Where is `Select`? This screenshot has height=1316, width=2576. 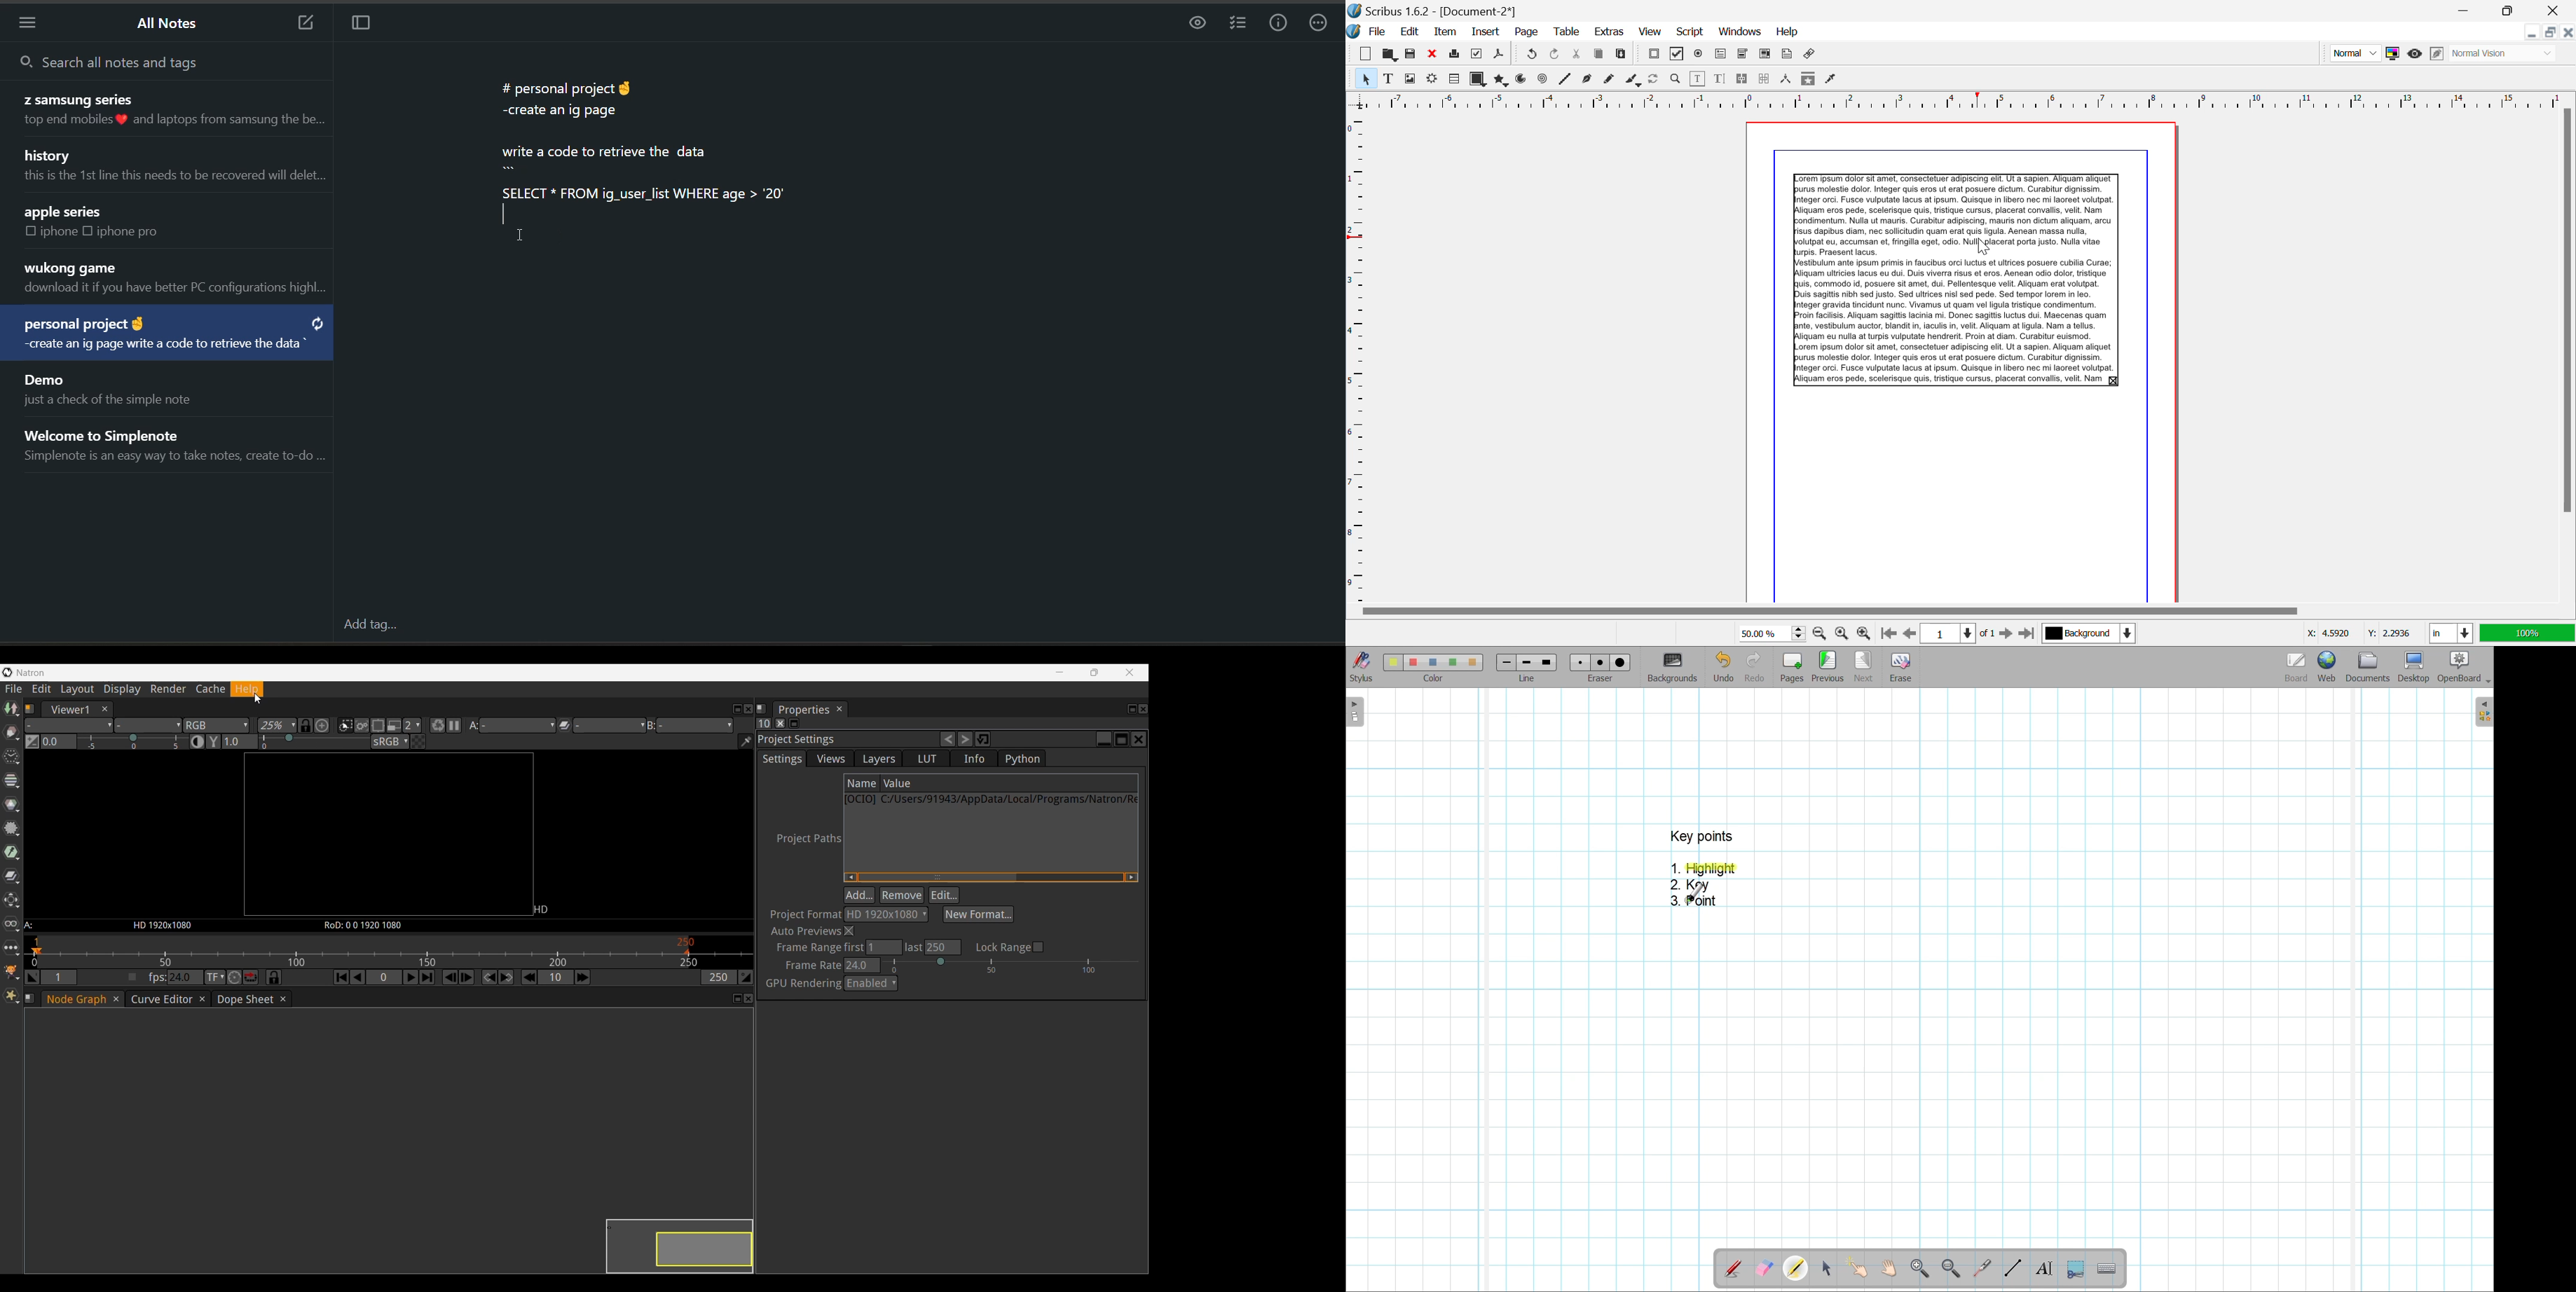
Select is located at coordinates (1365, 78).